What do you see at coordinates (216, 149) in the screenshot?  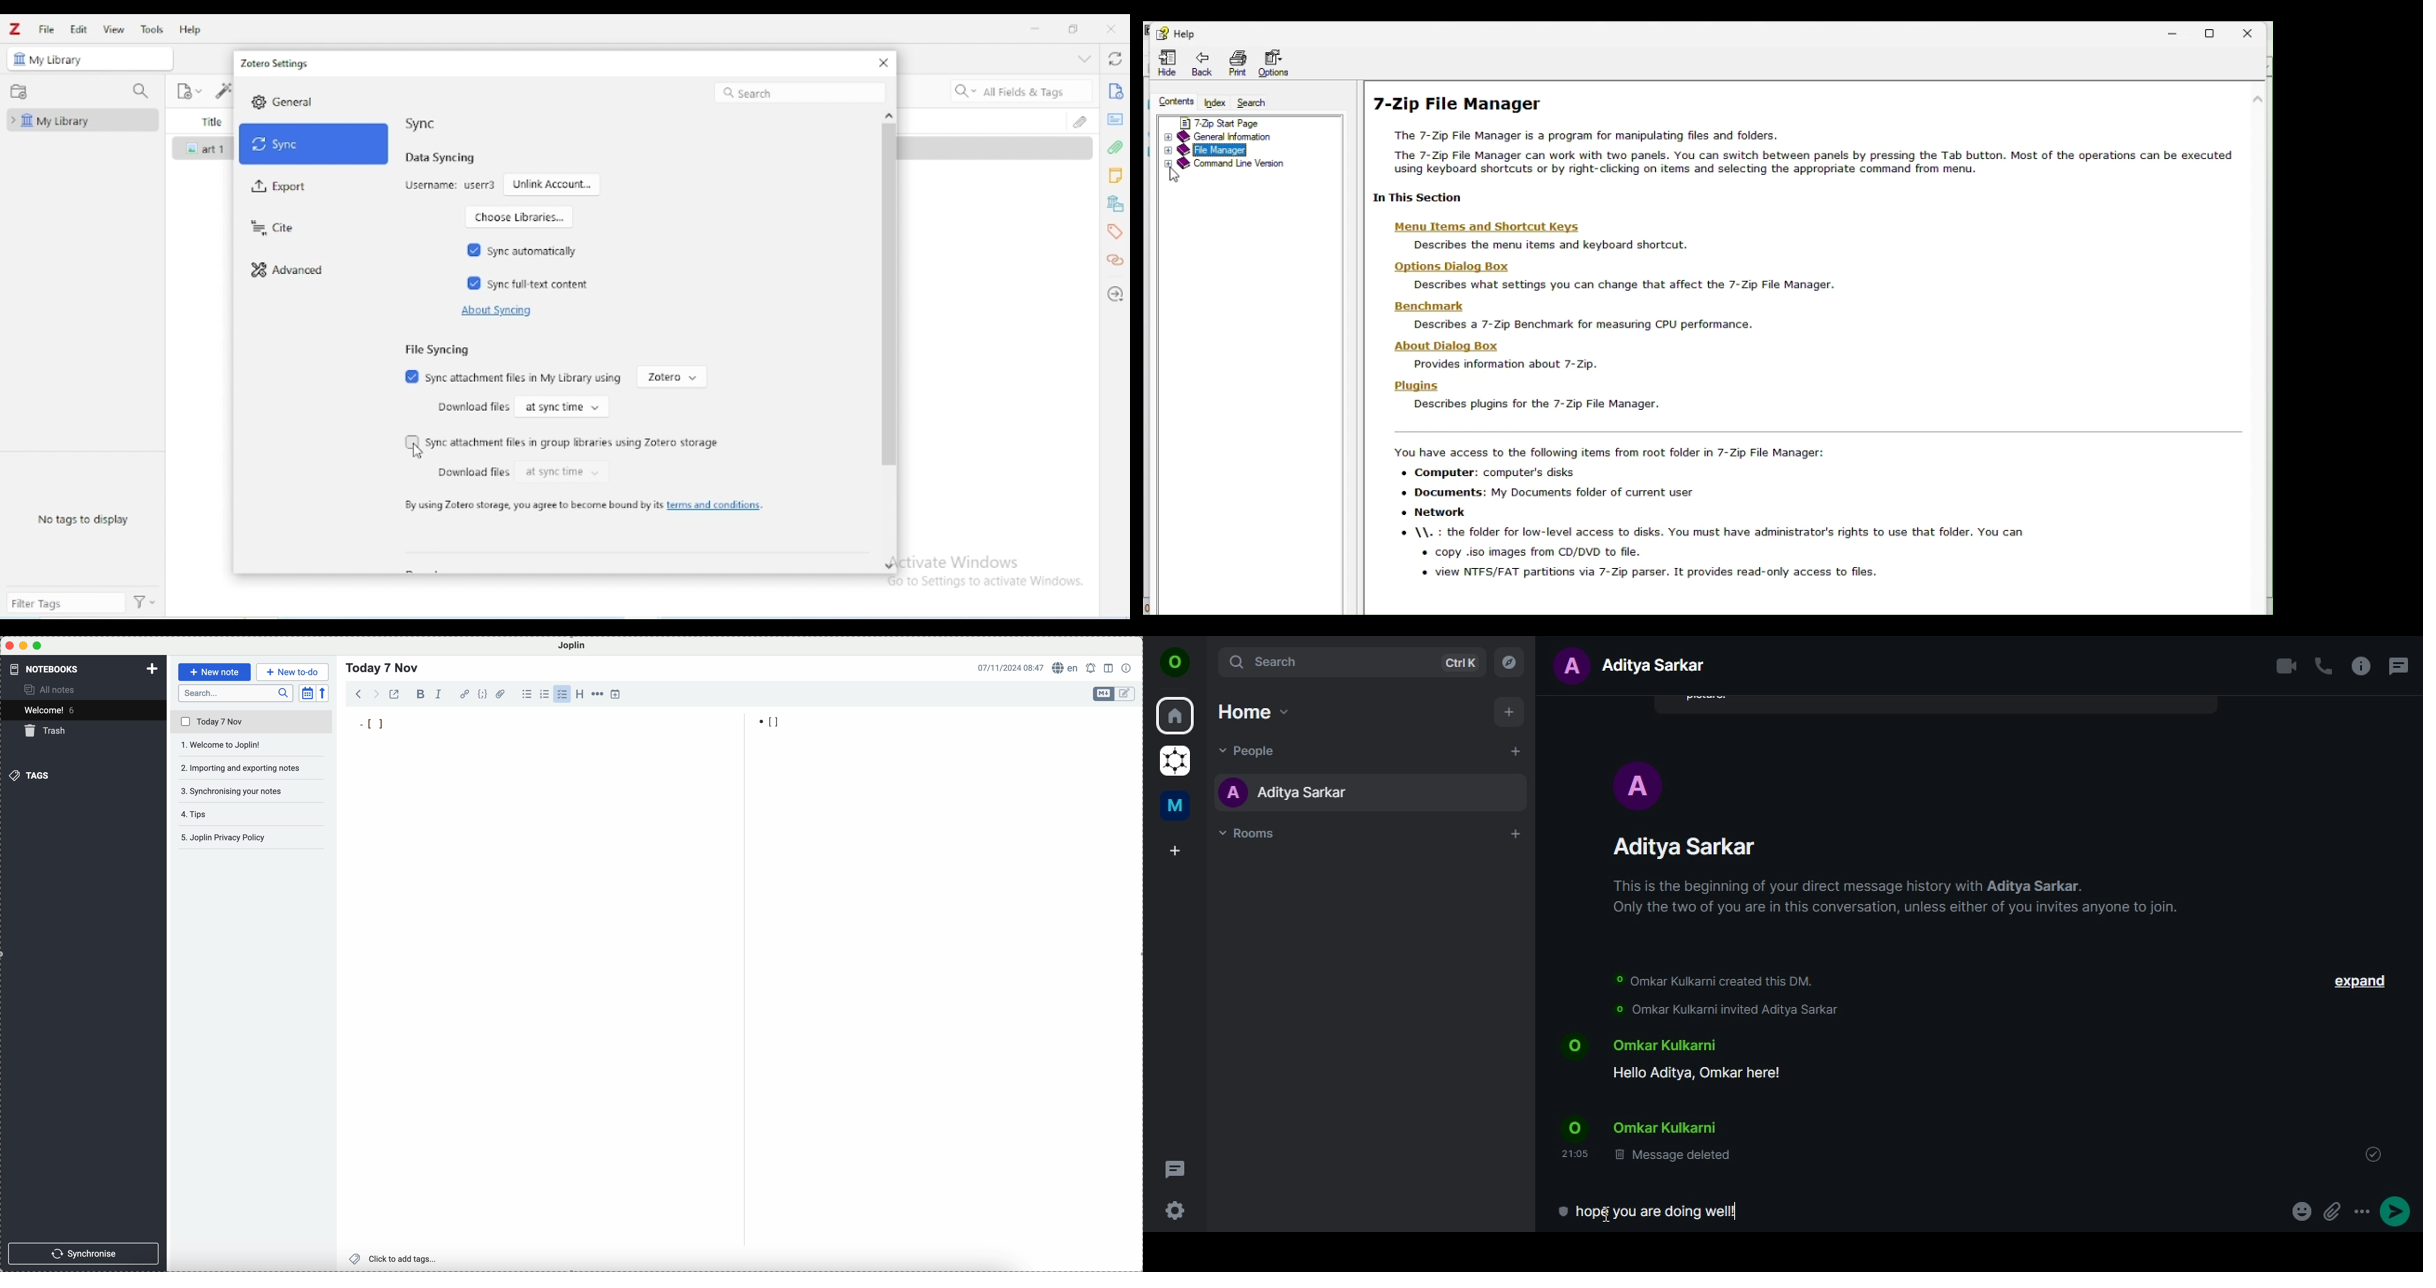 I see `art 1` at bounding box center [216, 149].